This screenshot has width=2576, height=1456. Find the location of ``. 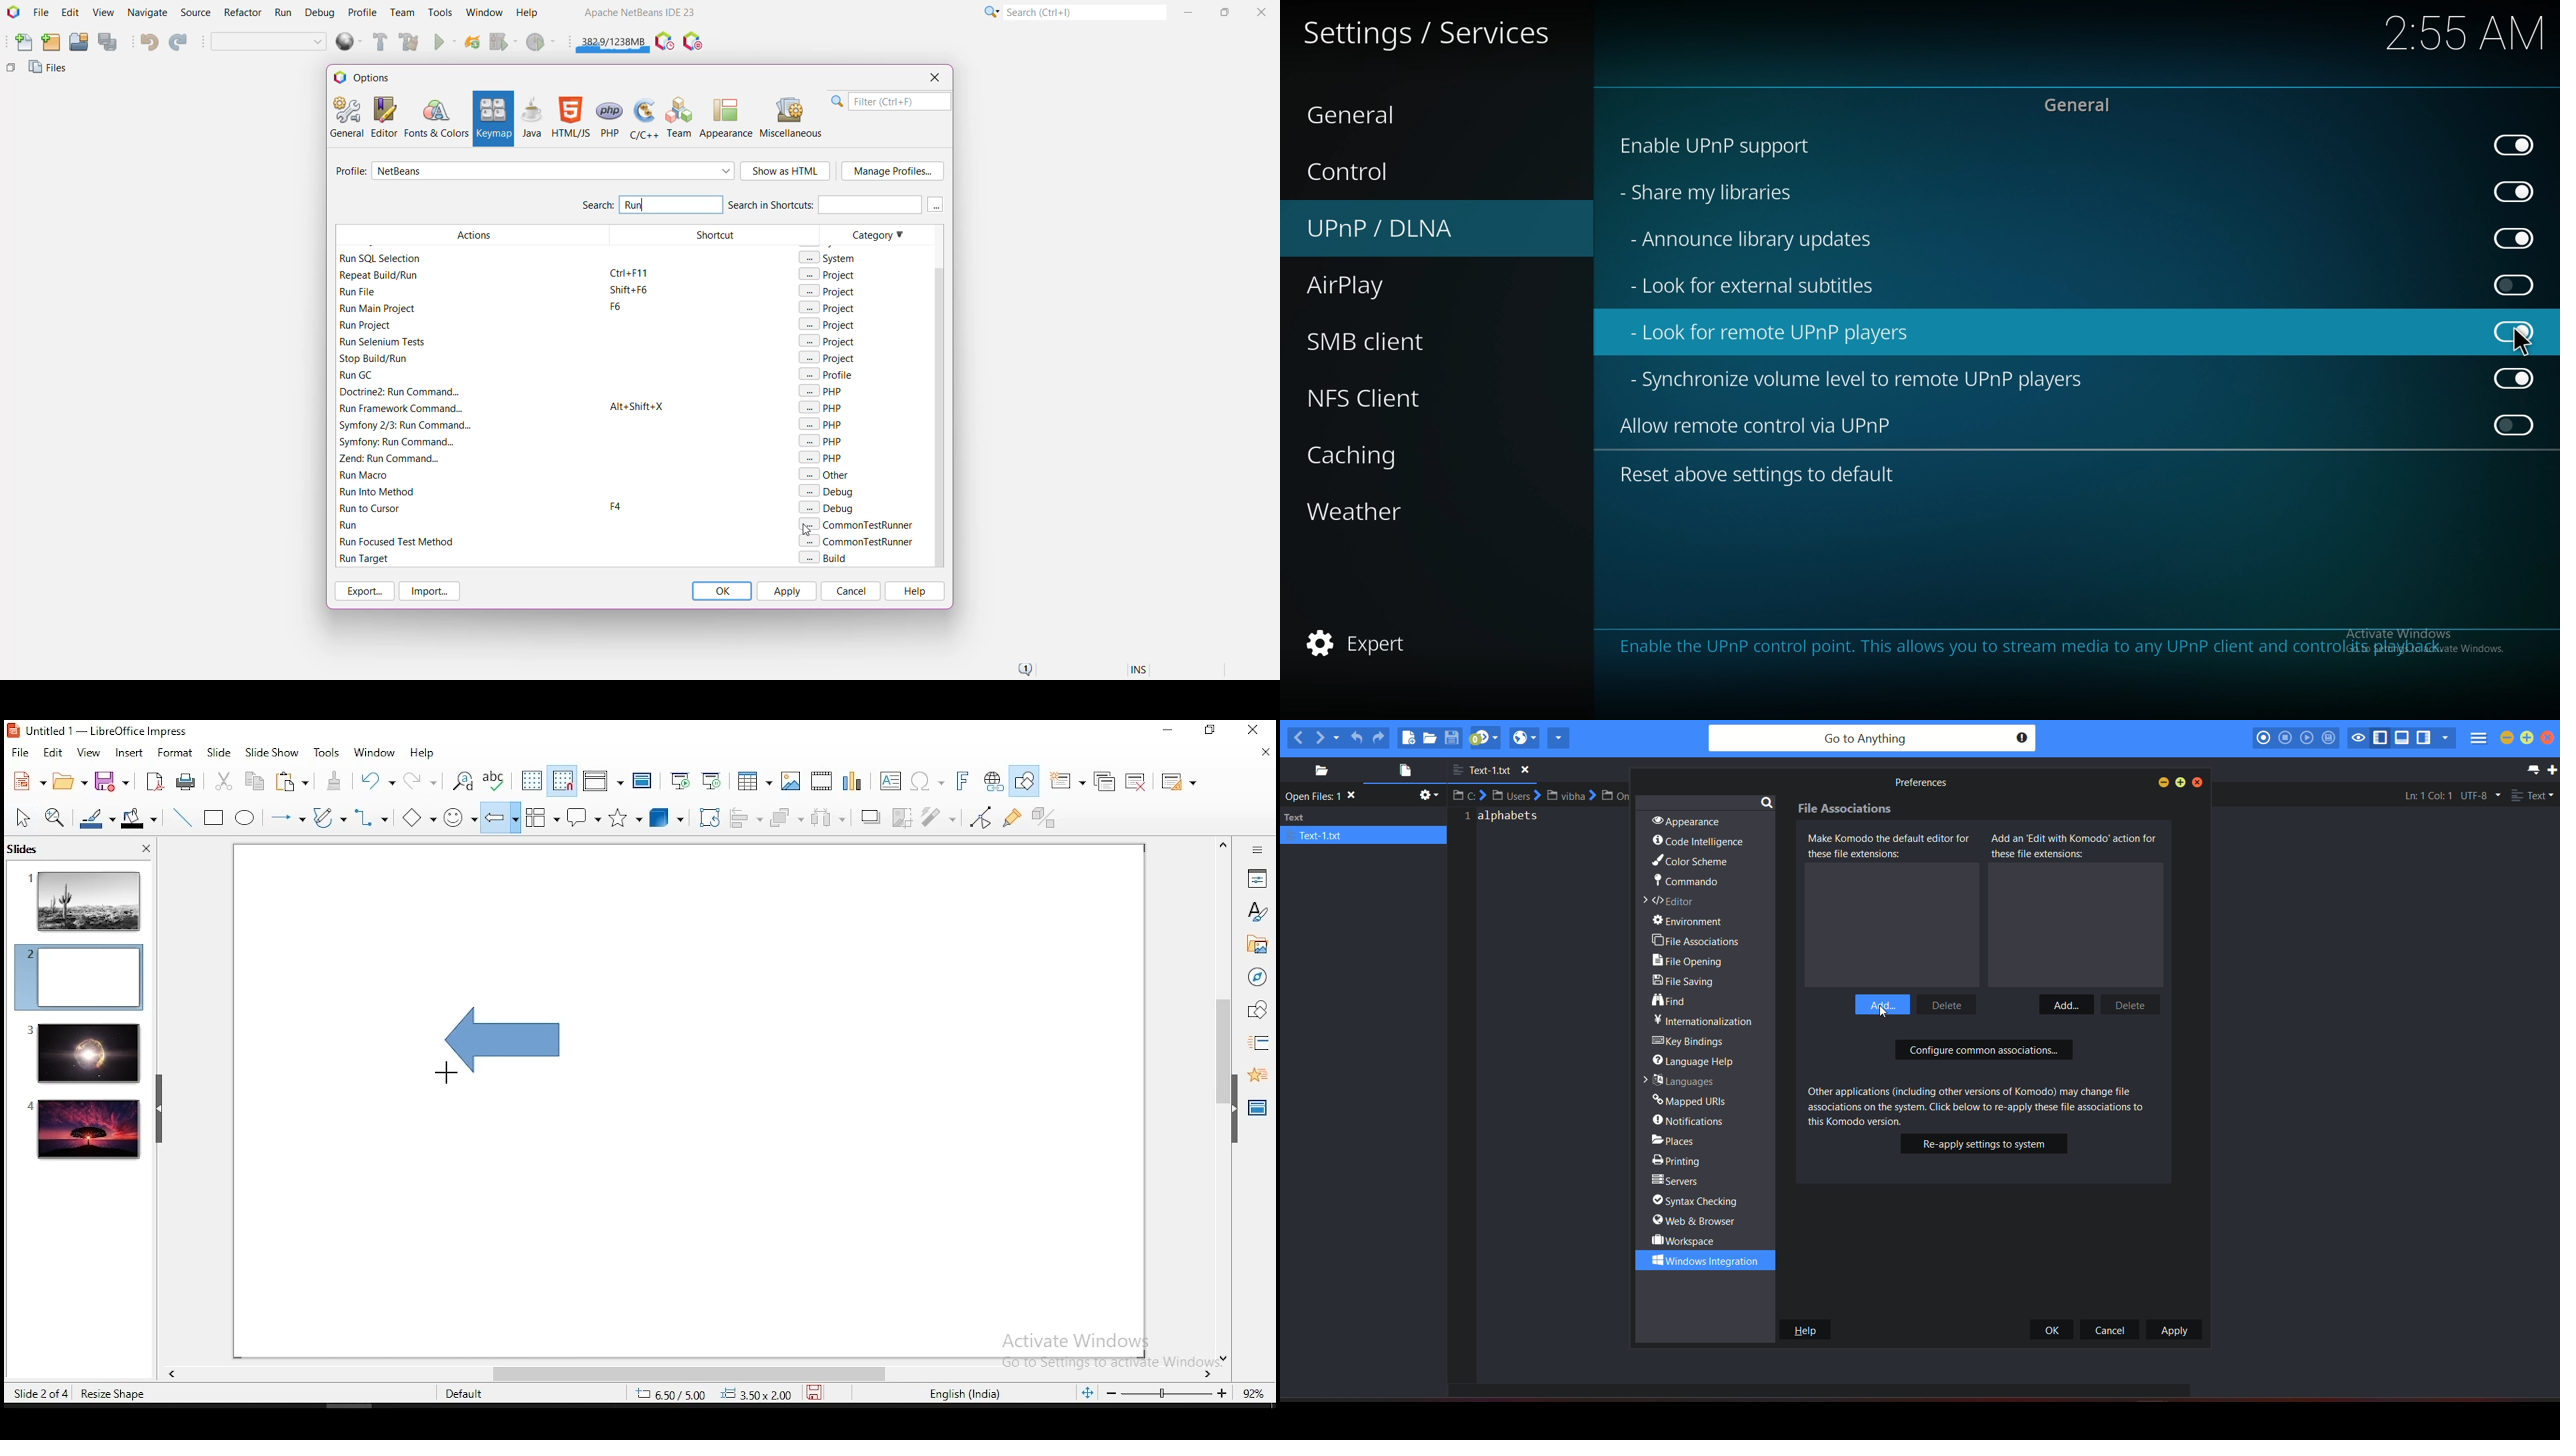

 is located at coordinates (1088, 1348).